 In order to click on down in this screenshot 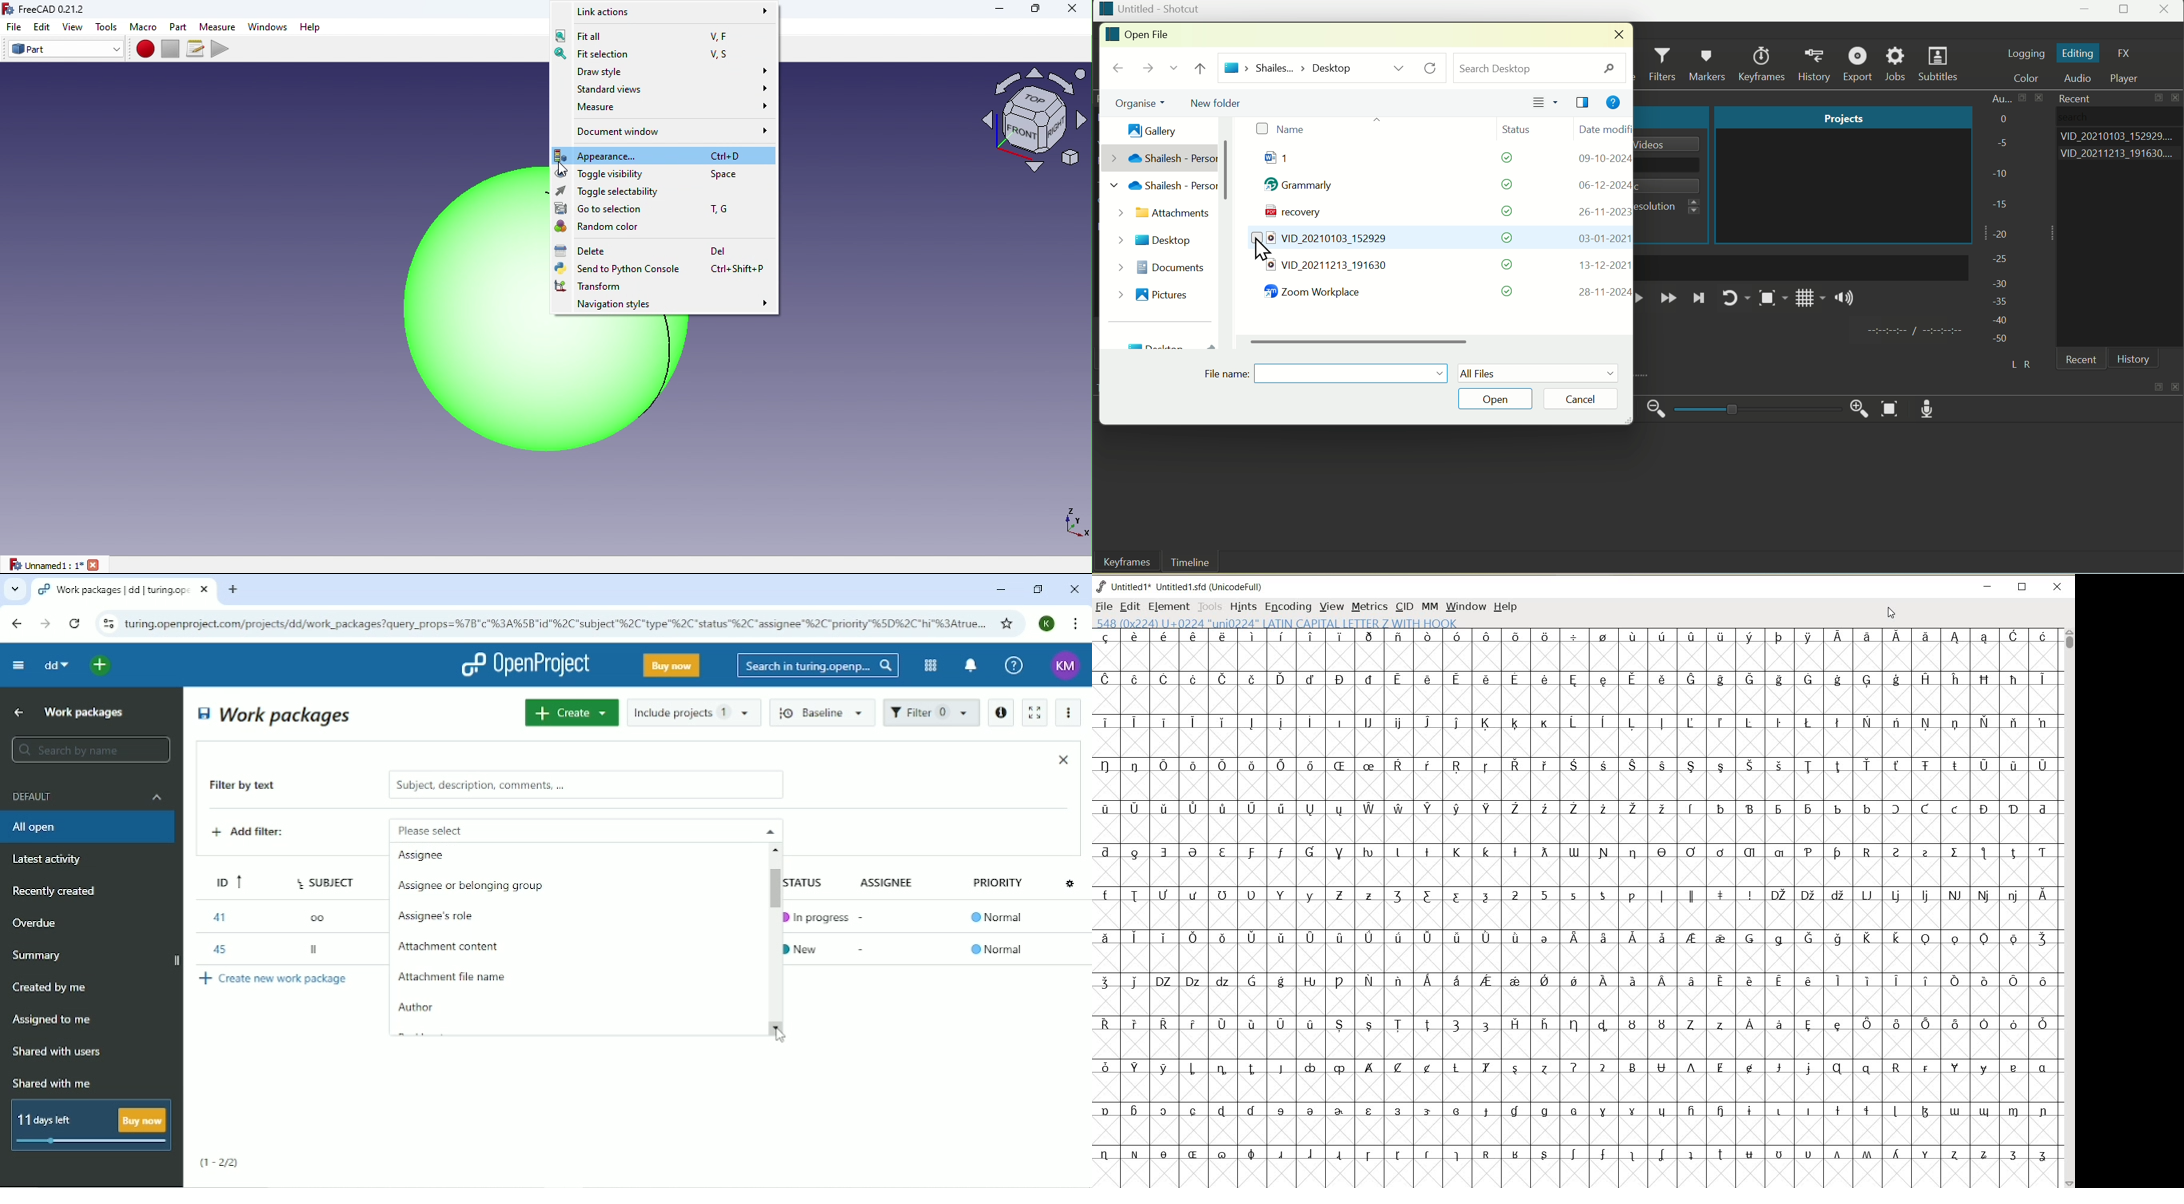, I will do `click(1172, 71)`.